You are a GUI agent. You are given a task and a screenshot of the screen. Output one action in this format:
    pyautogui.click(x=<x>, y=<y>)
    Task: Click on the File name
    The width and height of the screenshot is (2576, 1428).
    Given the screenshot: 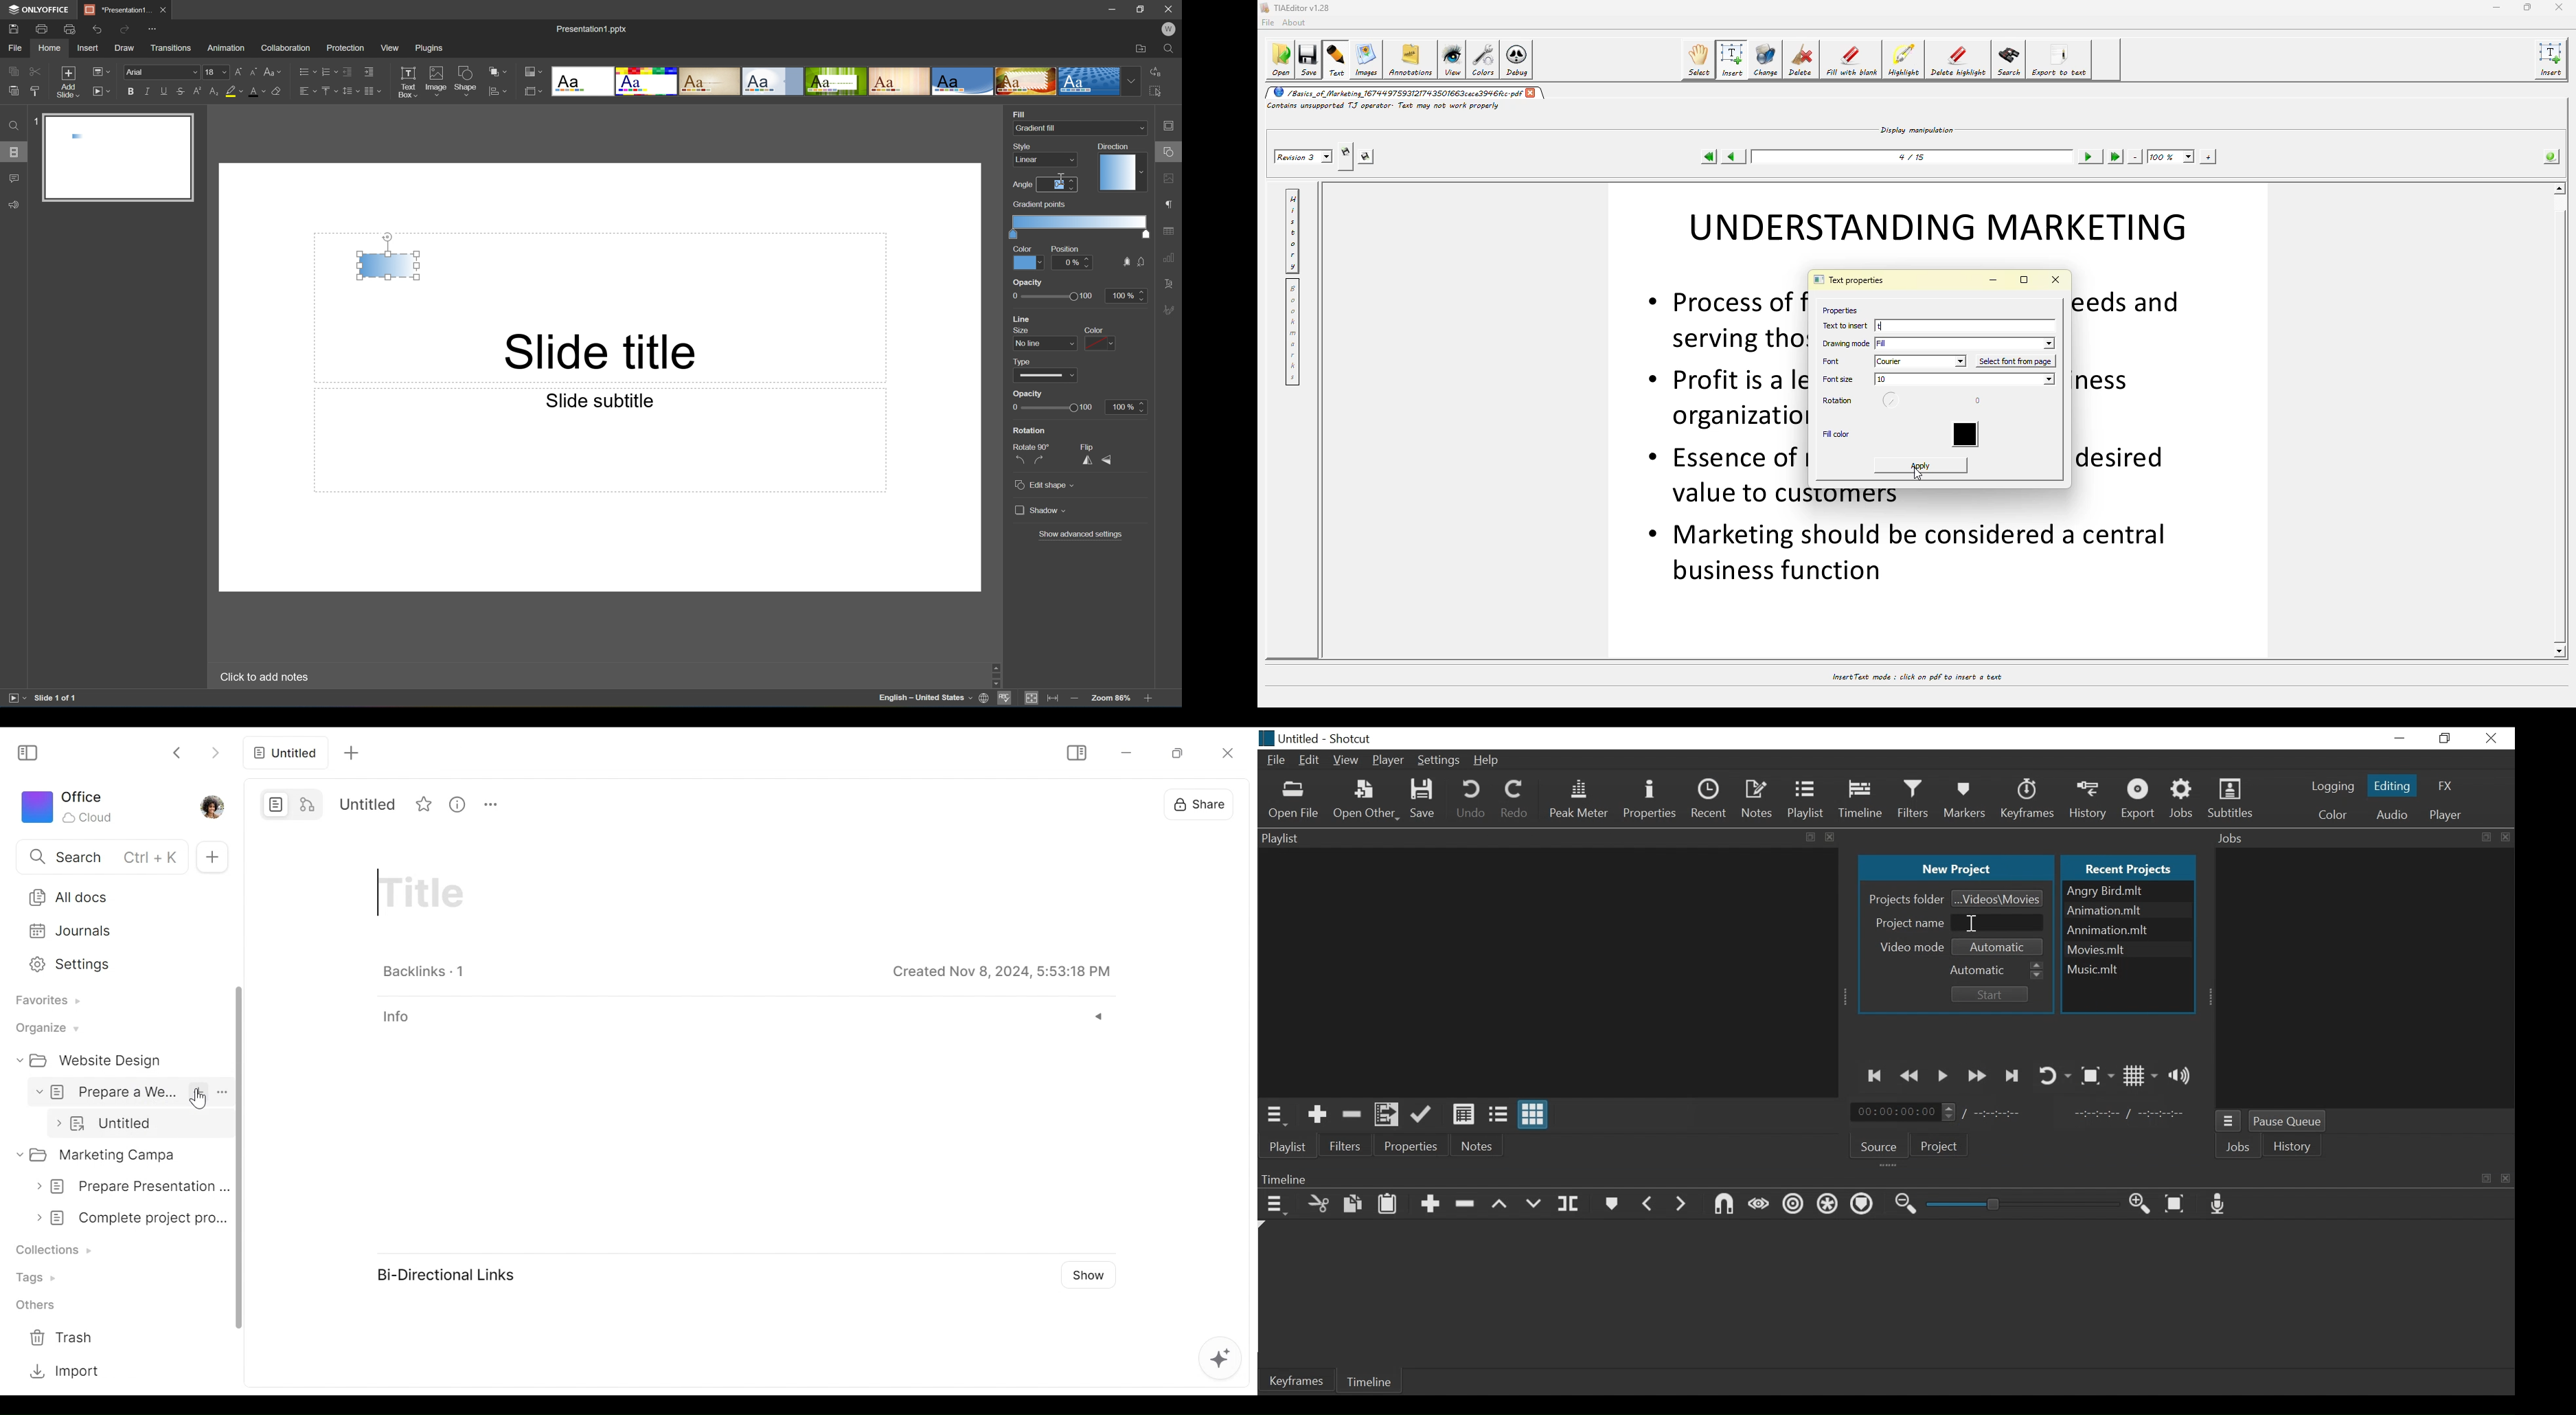 What is the action you would take?
    pyautogui.click(x=2128, y=930)
    